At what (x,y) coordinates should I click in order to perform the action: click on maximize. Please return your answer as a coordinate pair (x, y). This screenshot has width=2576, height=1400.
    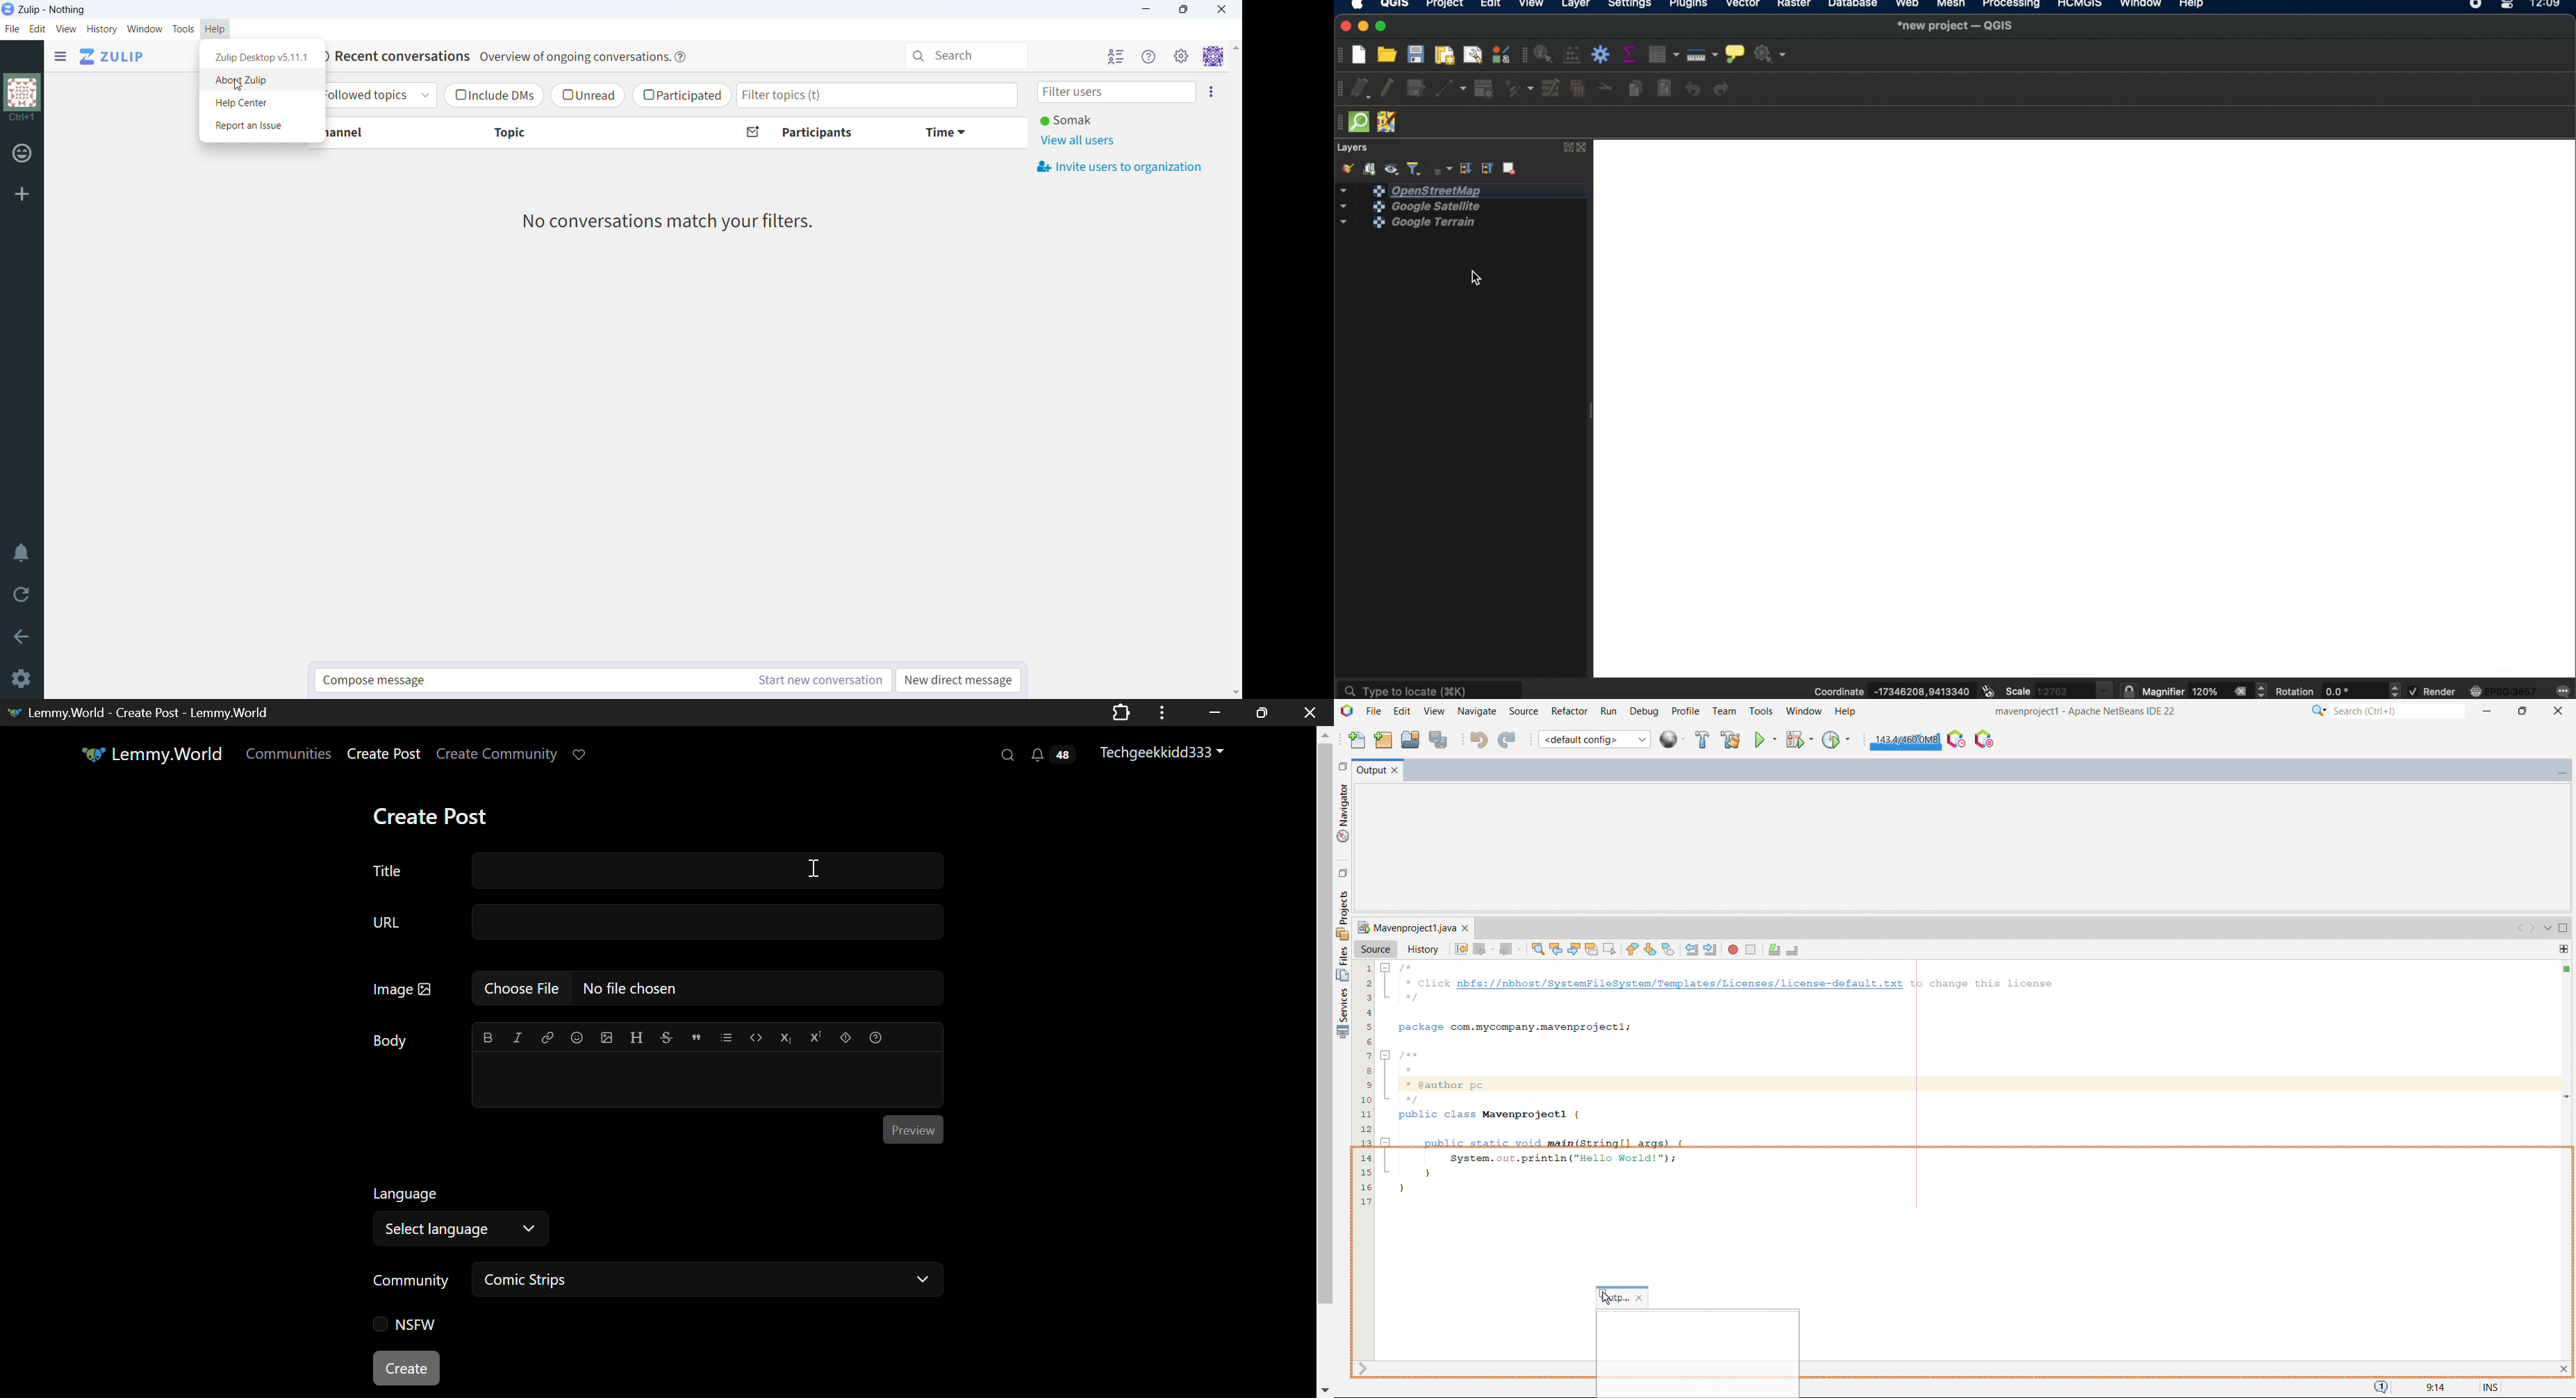
    Looking at the image, I should click on (1183, 10).